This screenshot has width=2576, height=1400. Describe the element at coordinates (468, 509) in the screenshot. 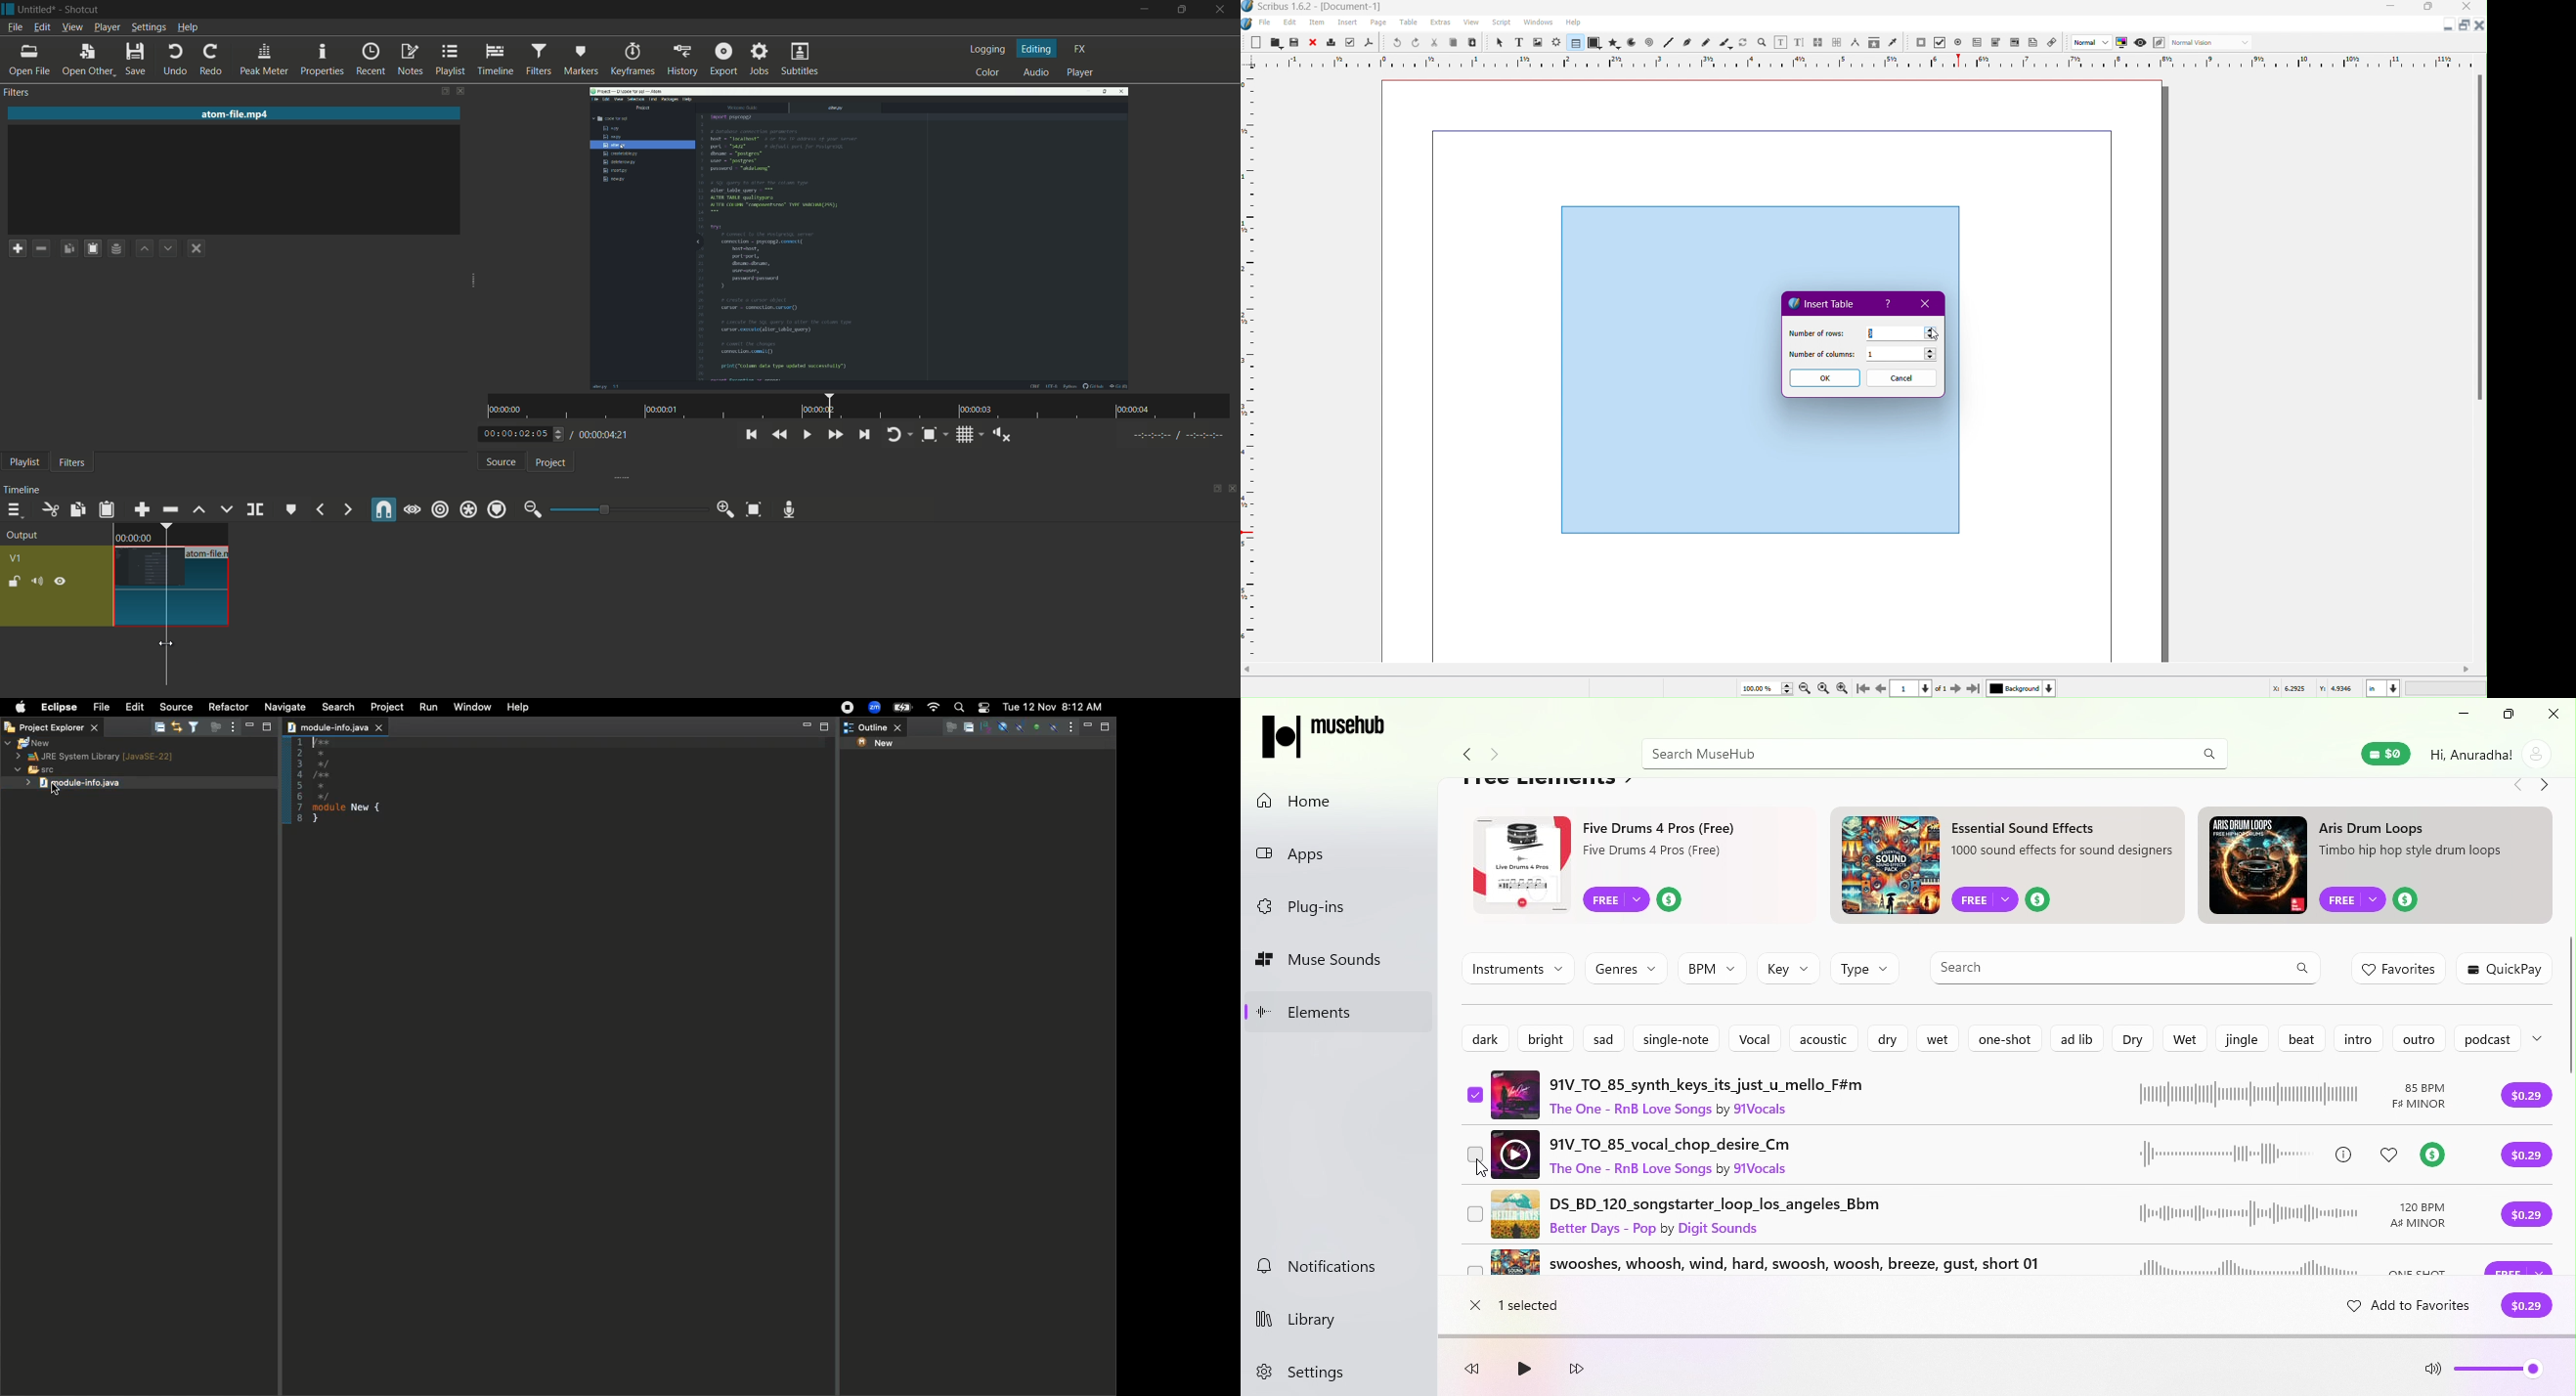

I see `ripple all tracks` at that location.